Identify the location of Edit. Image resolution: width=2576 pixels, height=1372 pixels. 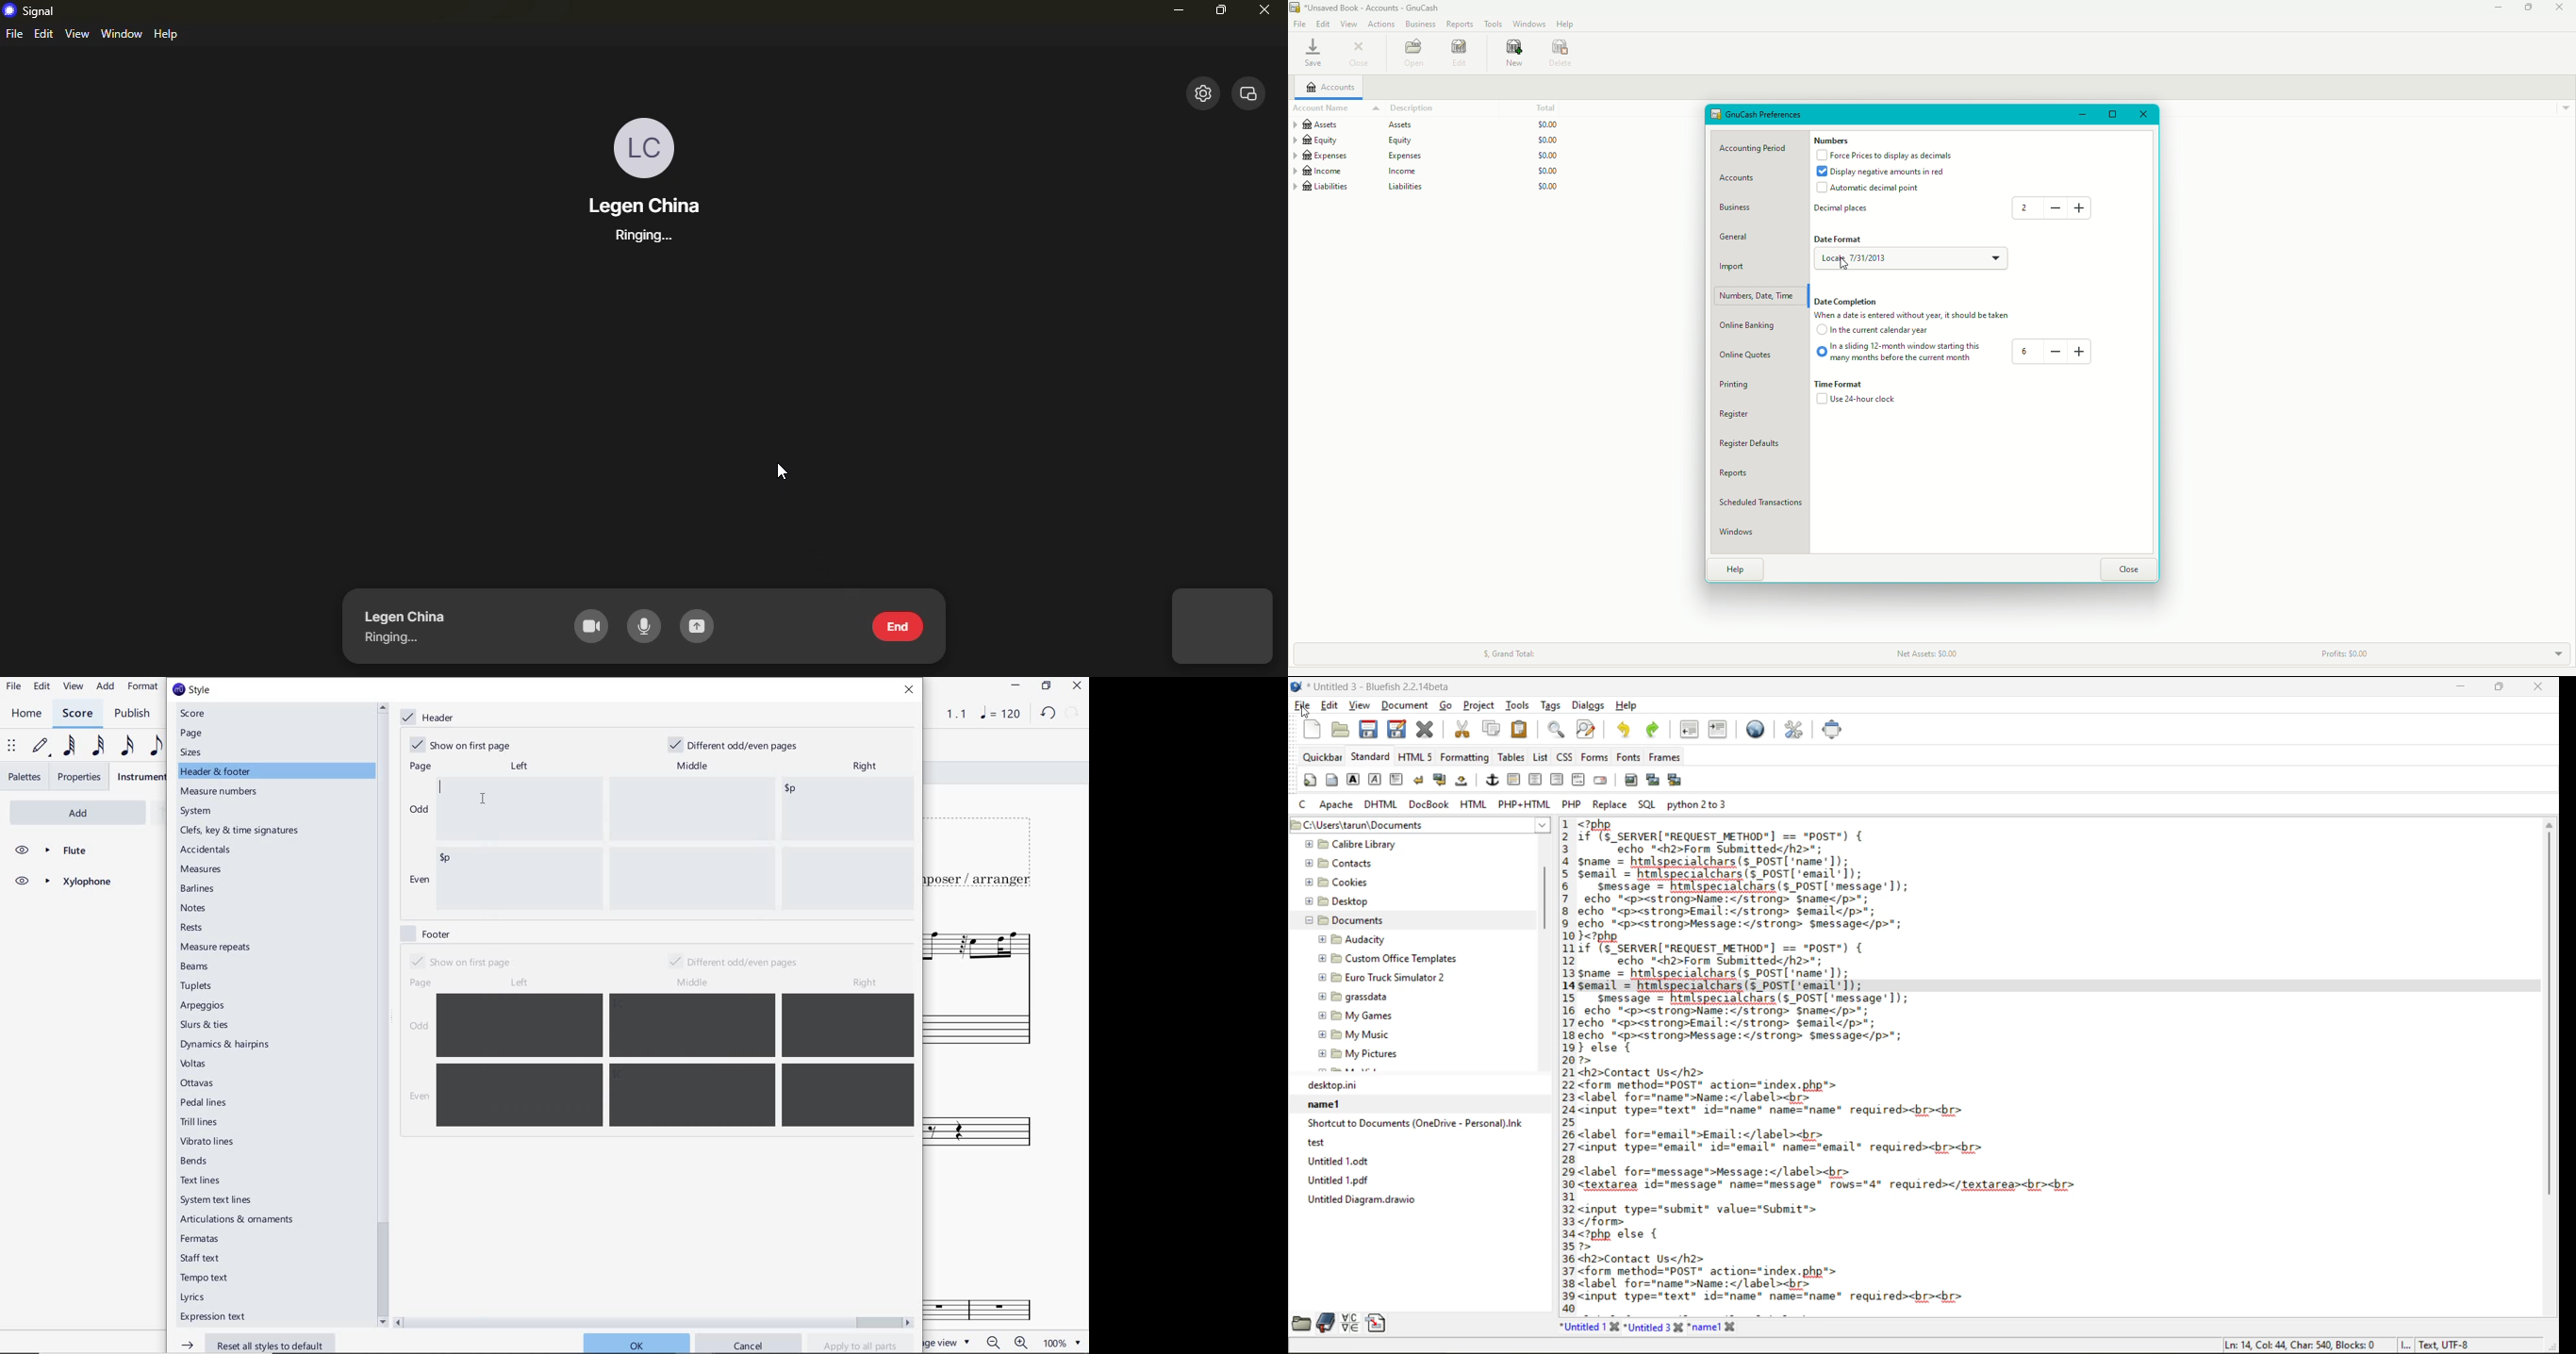
(1460, 54).